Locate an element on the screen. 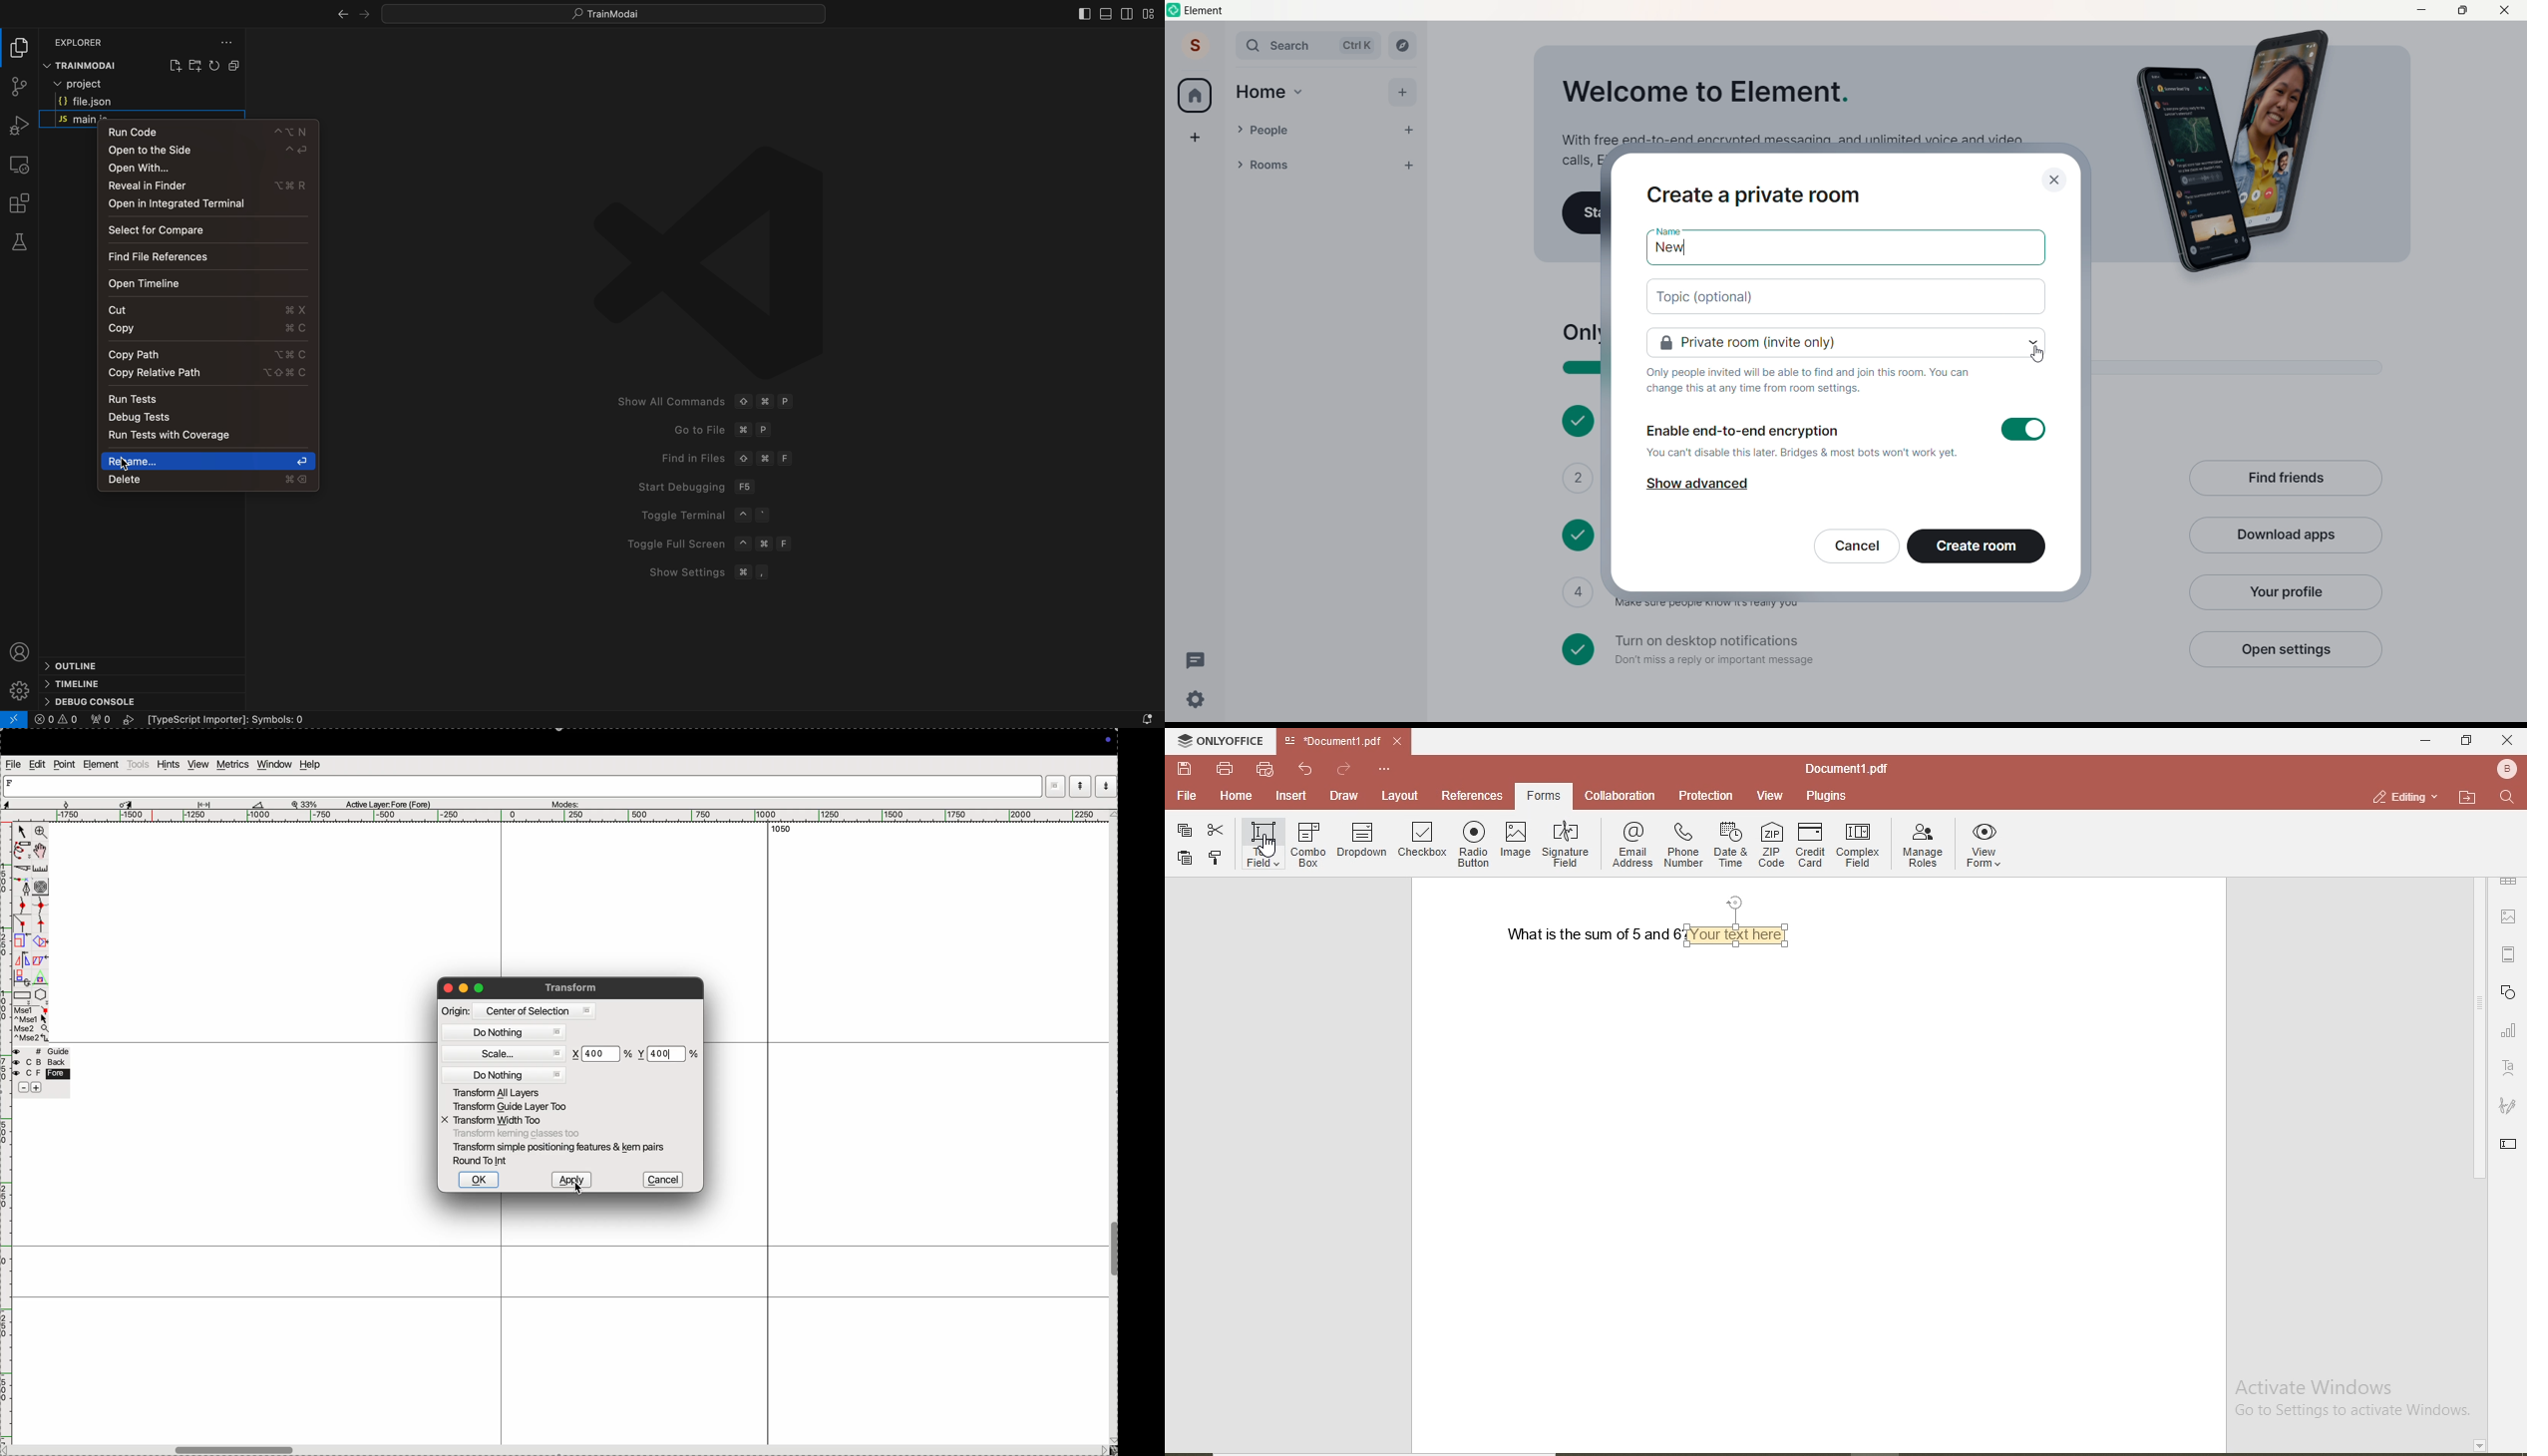 The image size is (2548, 1456). view forms is located at coordinates (1986, 845).